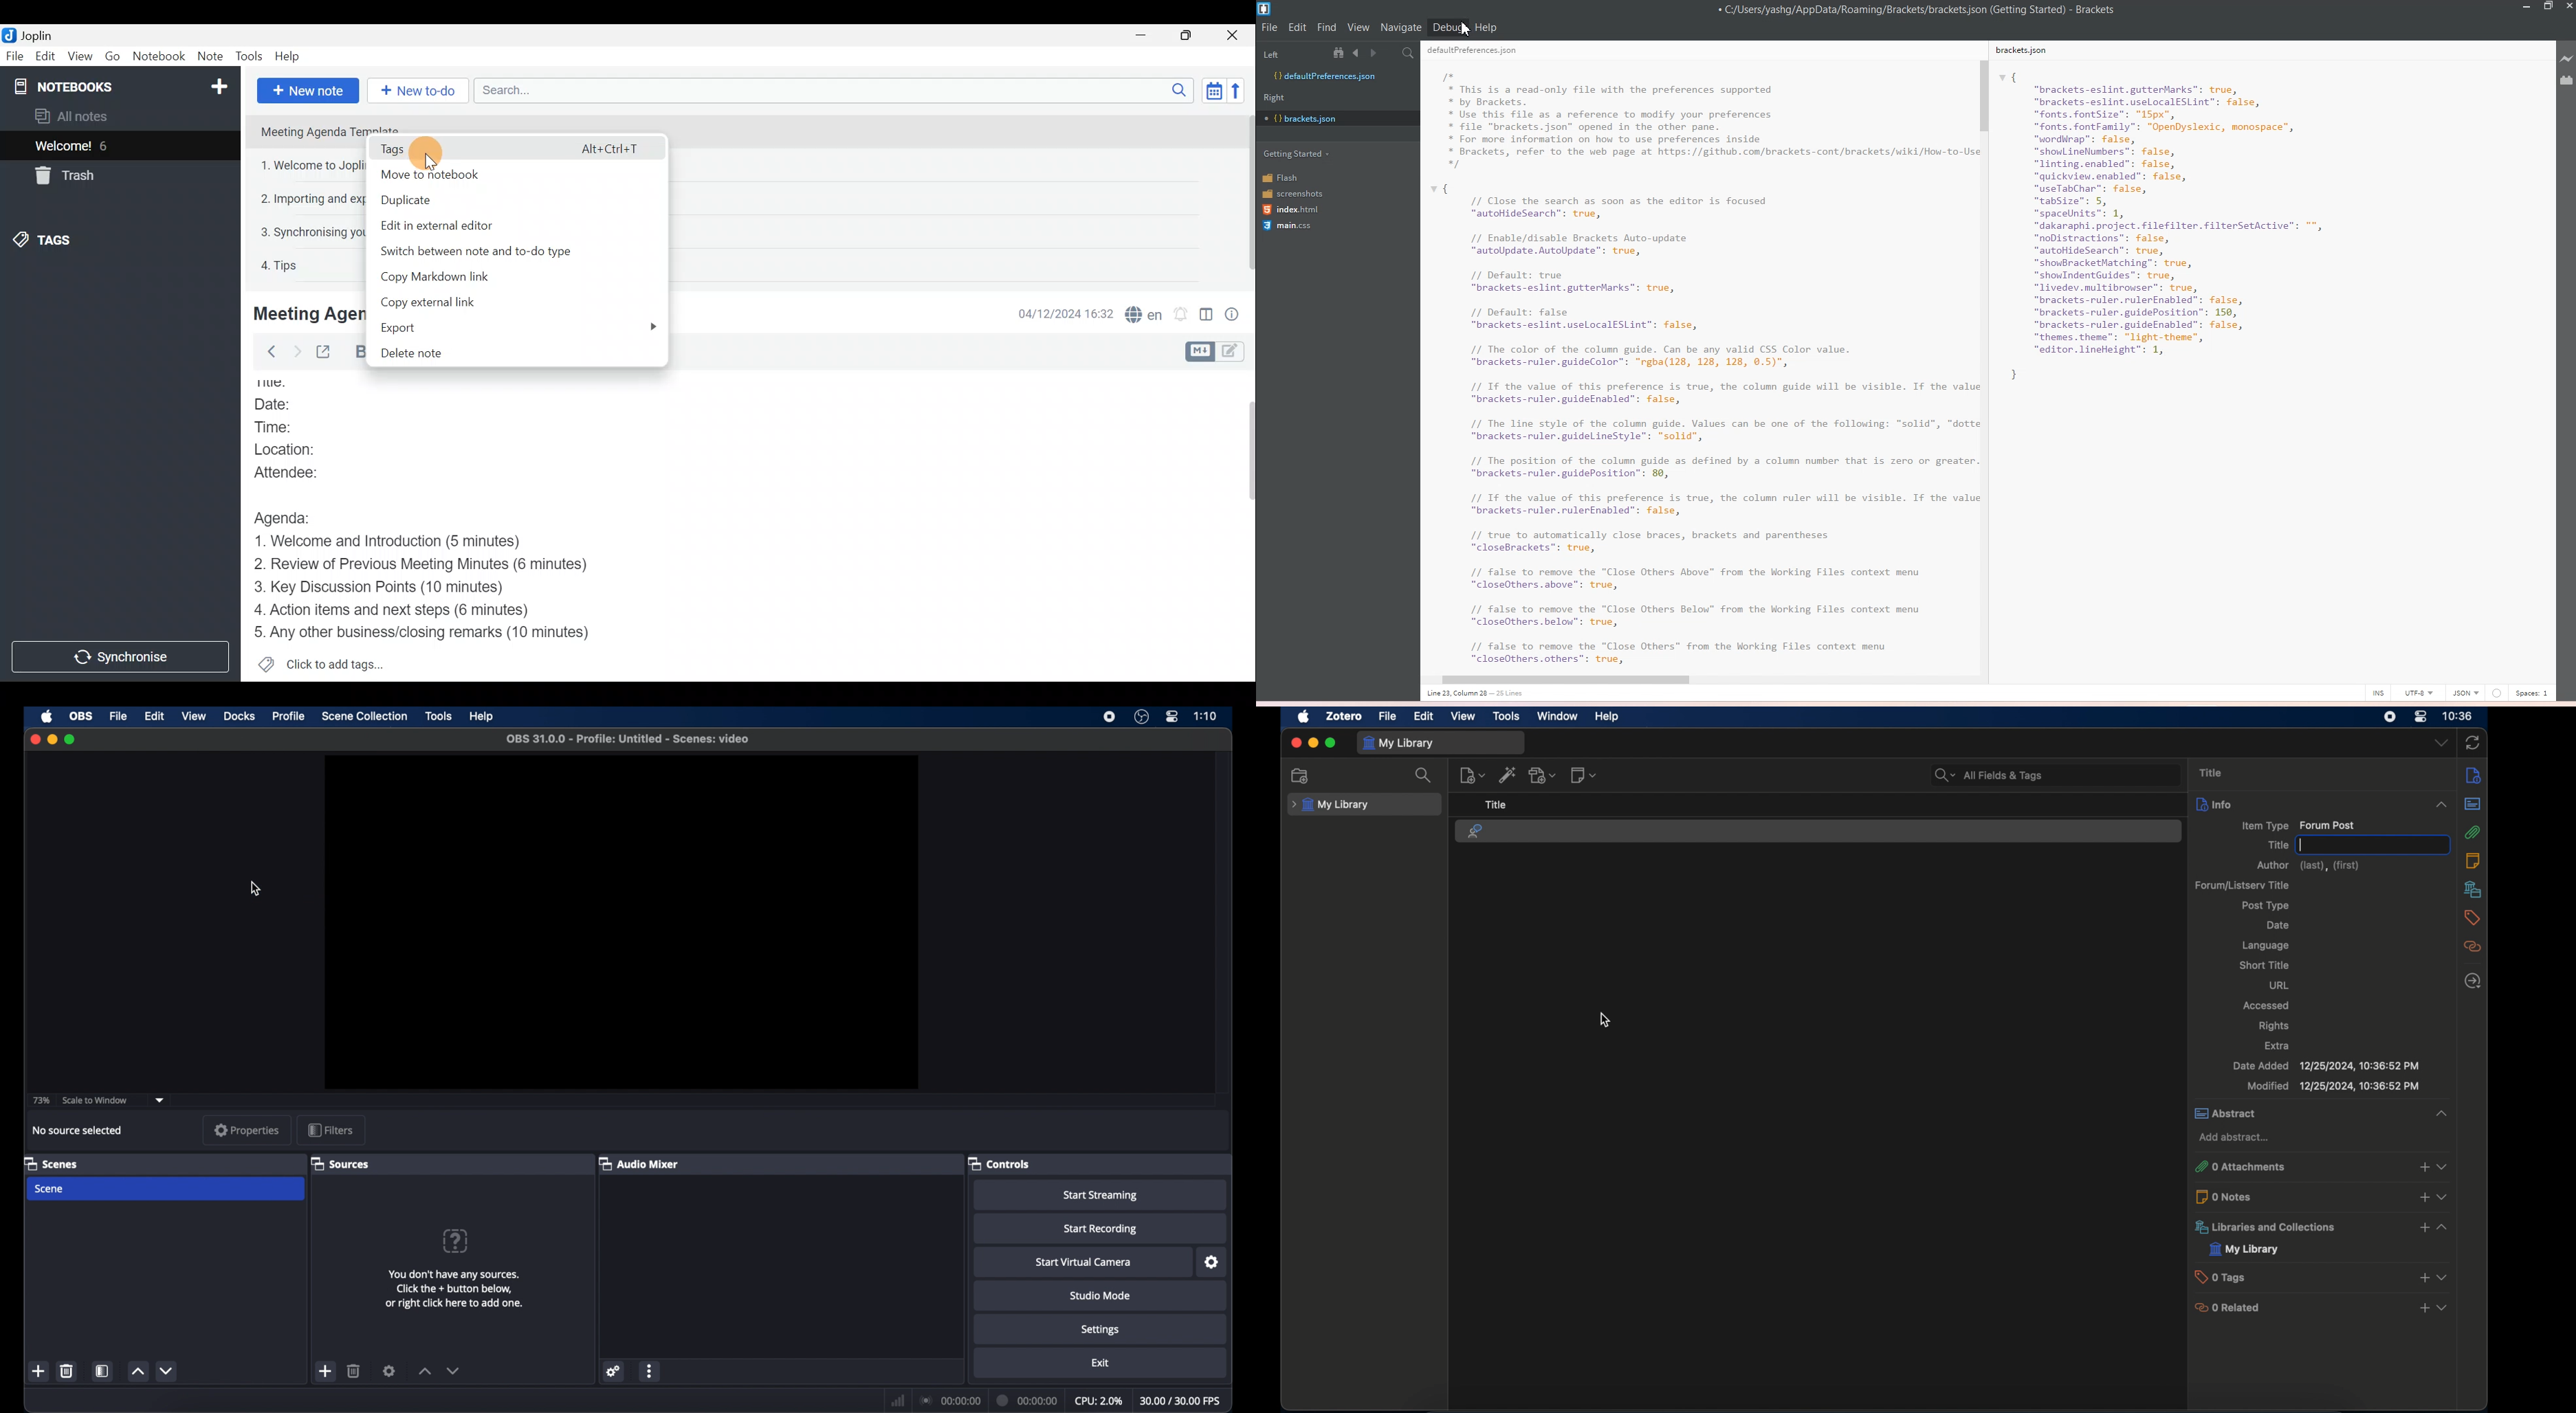 Image resolution: width=2576 pixels, height=1428 pixels. What do you see at coordinates (1089, 1263) in the screenshot?
I see `start virtual camera` at bounding box center [1089, 1263].